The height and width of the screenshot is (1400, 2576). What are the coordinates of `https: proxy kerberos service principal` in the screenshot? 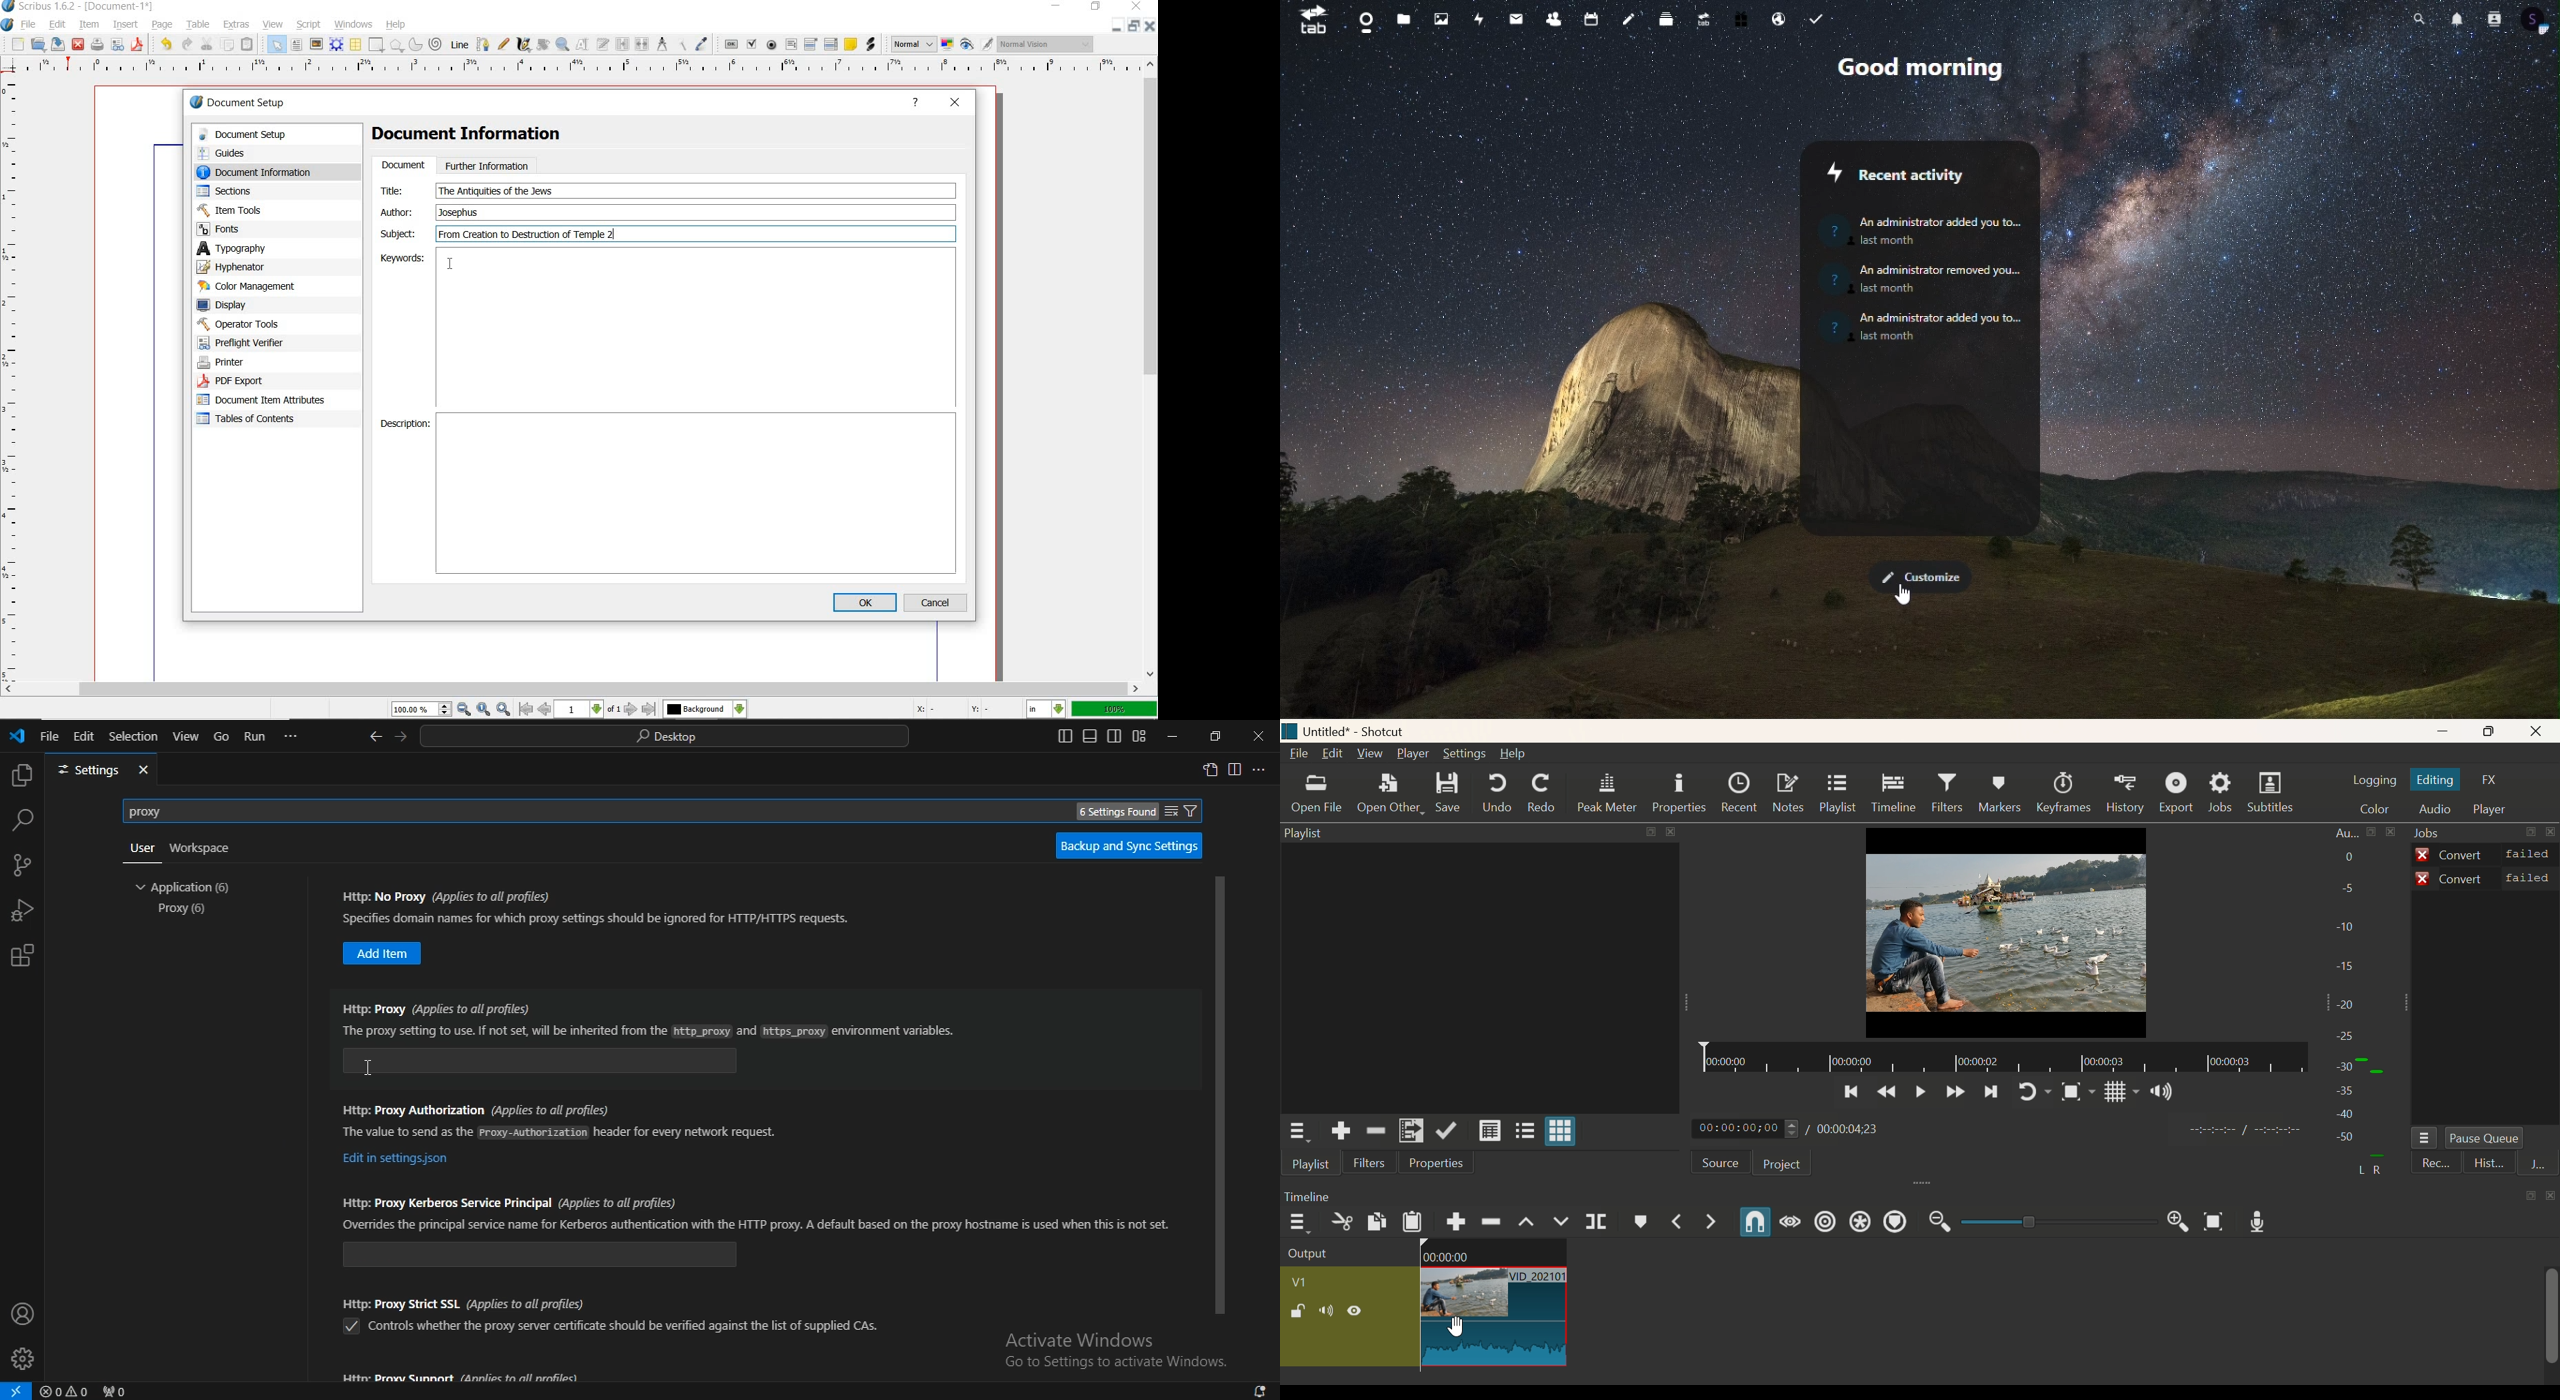 It's located at (541, 1254).